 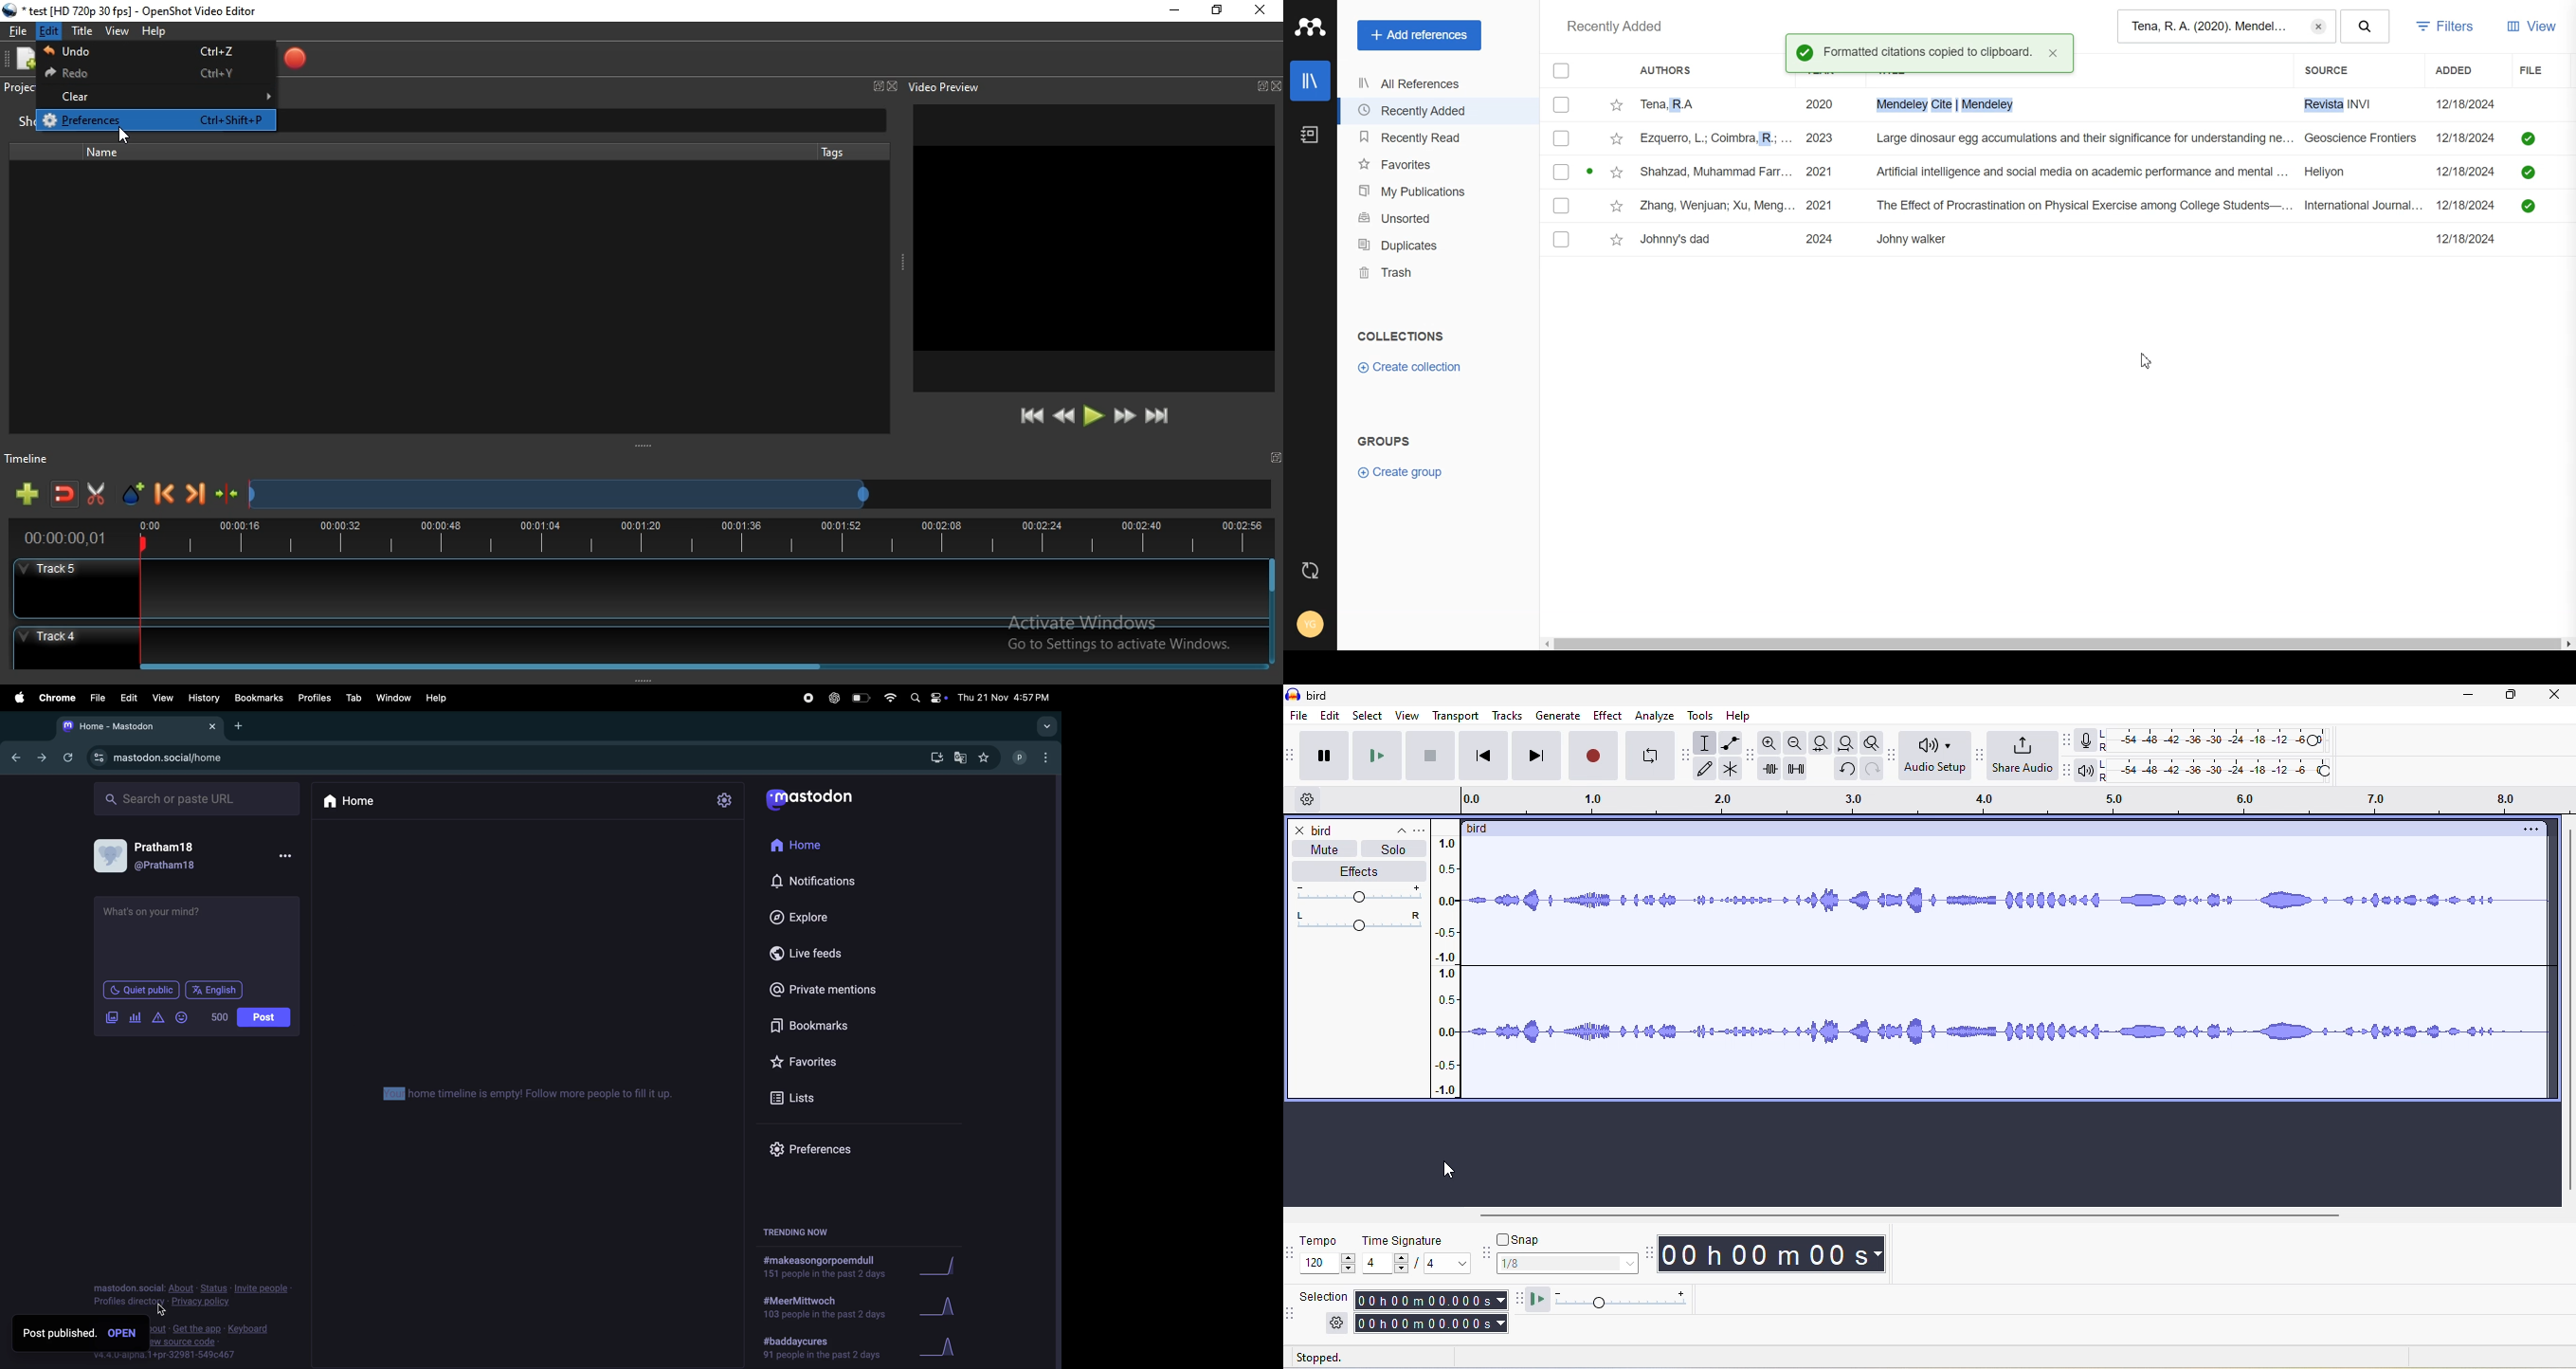 I want to click on zoom in, so click(x=1771, y=745).